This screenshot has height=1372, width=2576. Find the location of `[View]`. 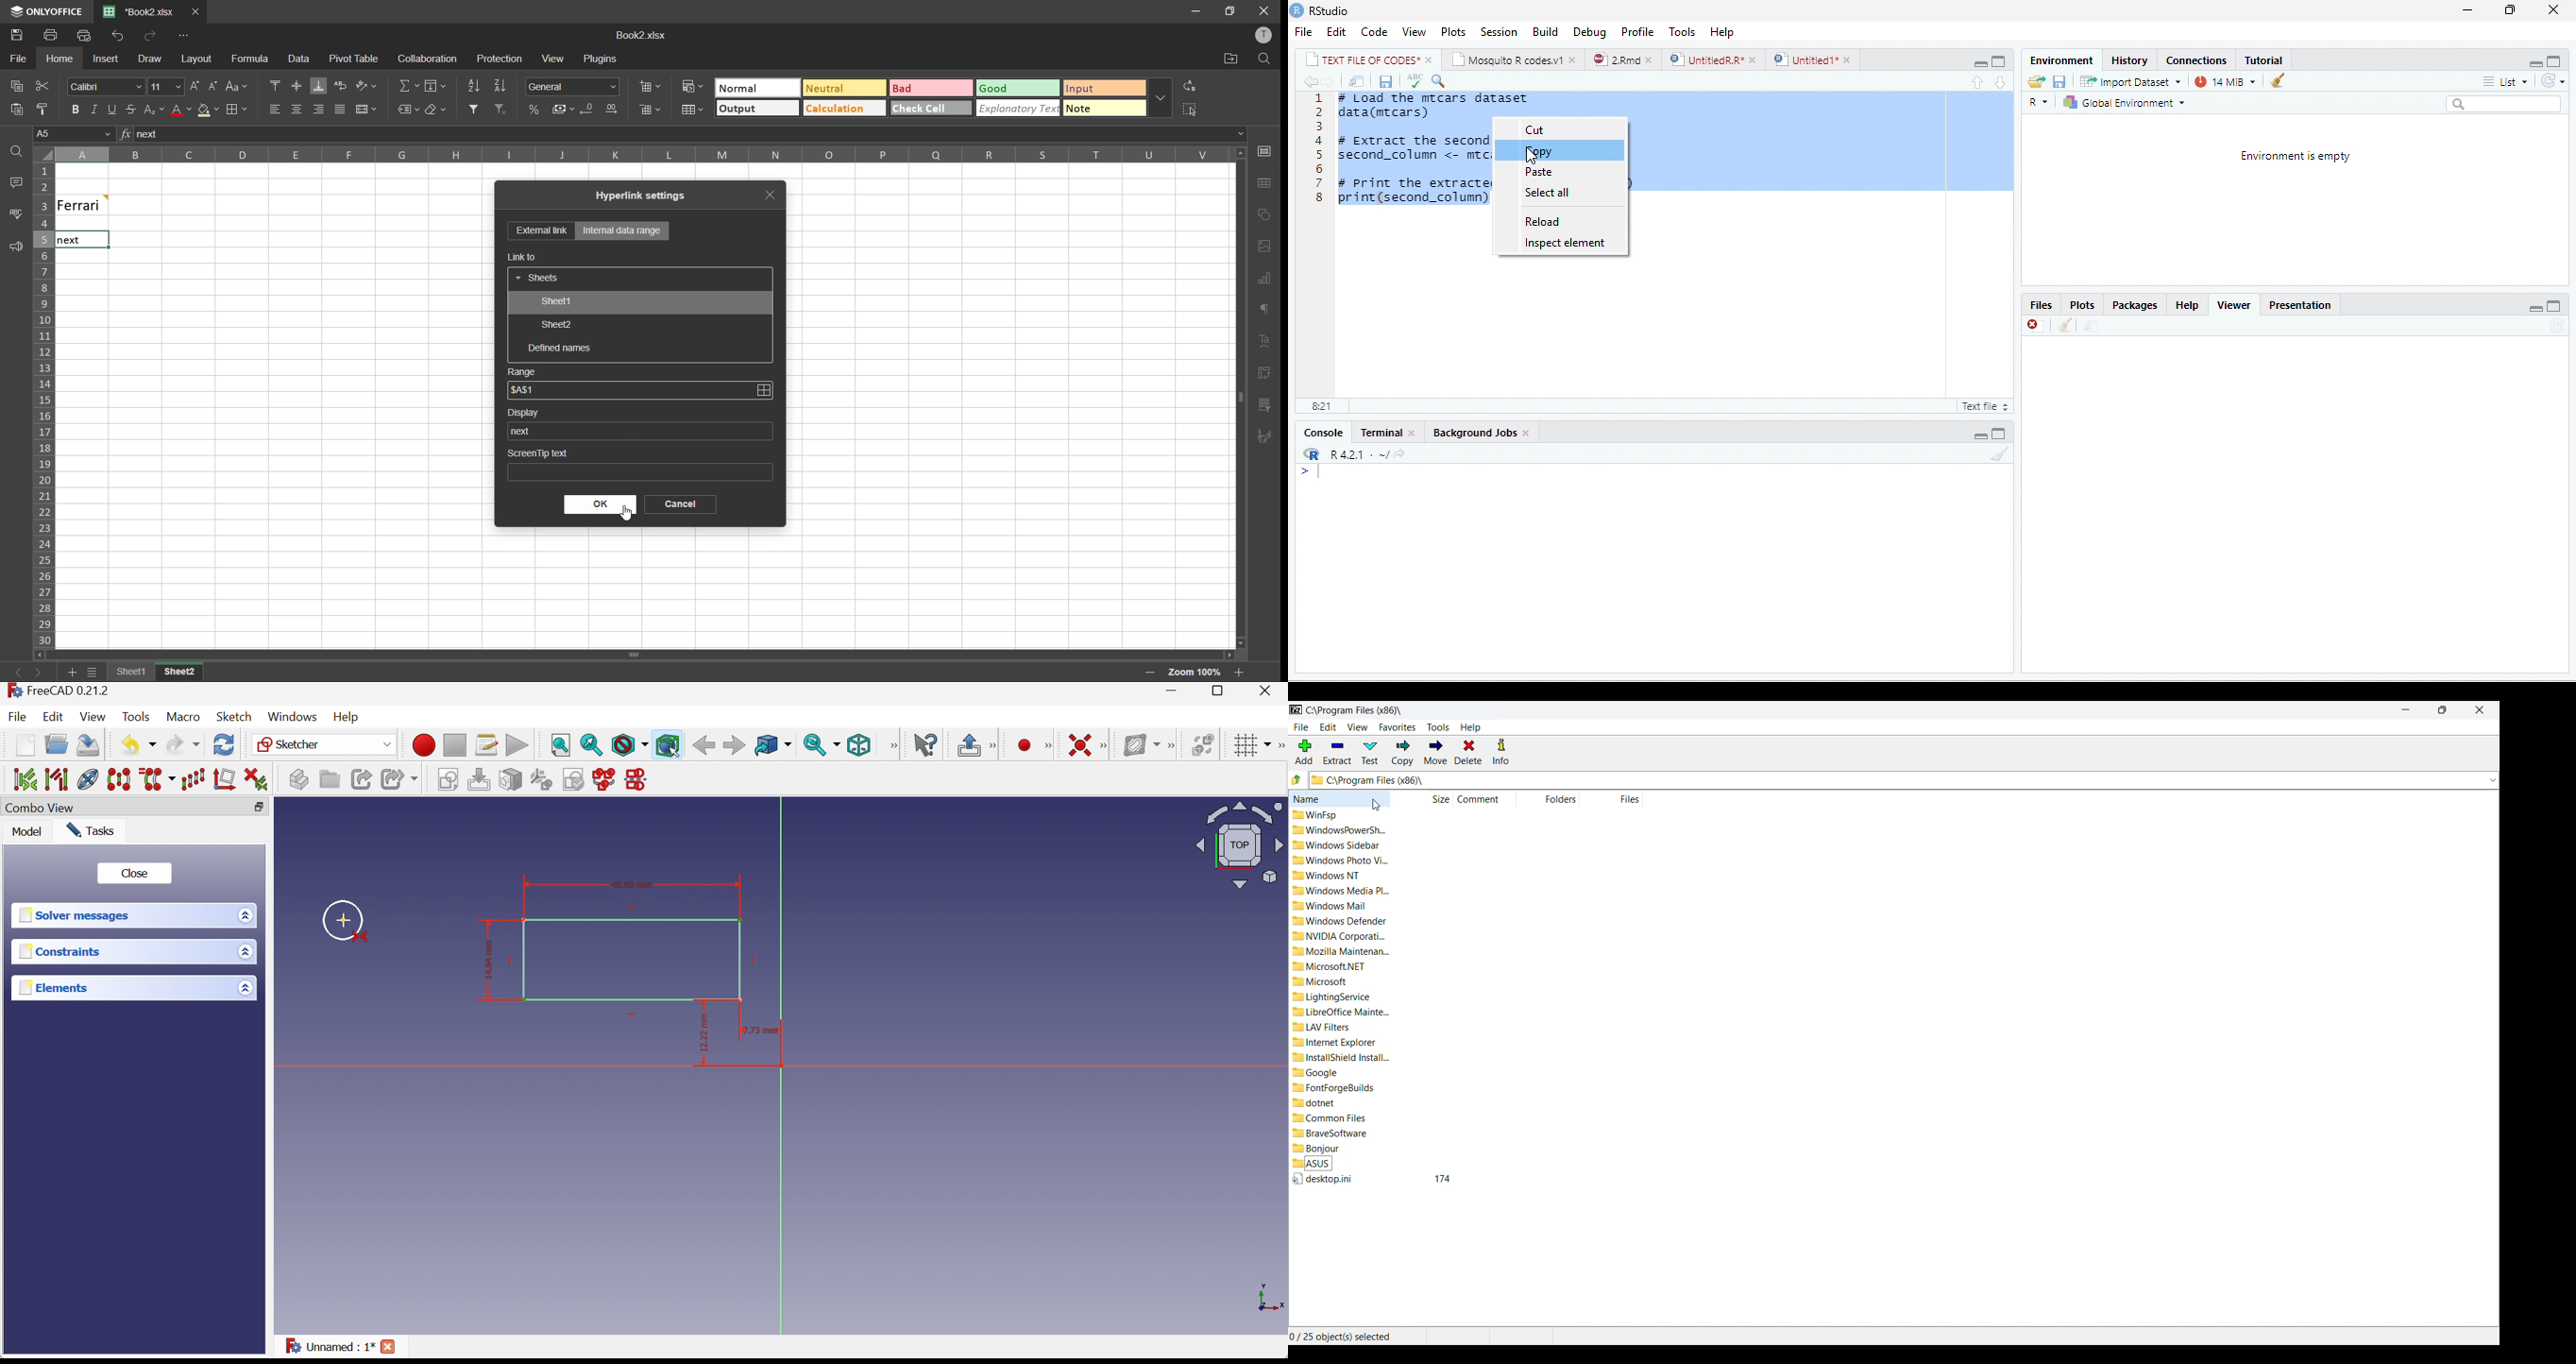

[View] is located at coordinates (891, 746).